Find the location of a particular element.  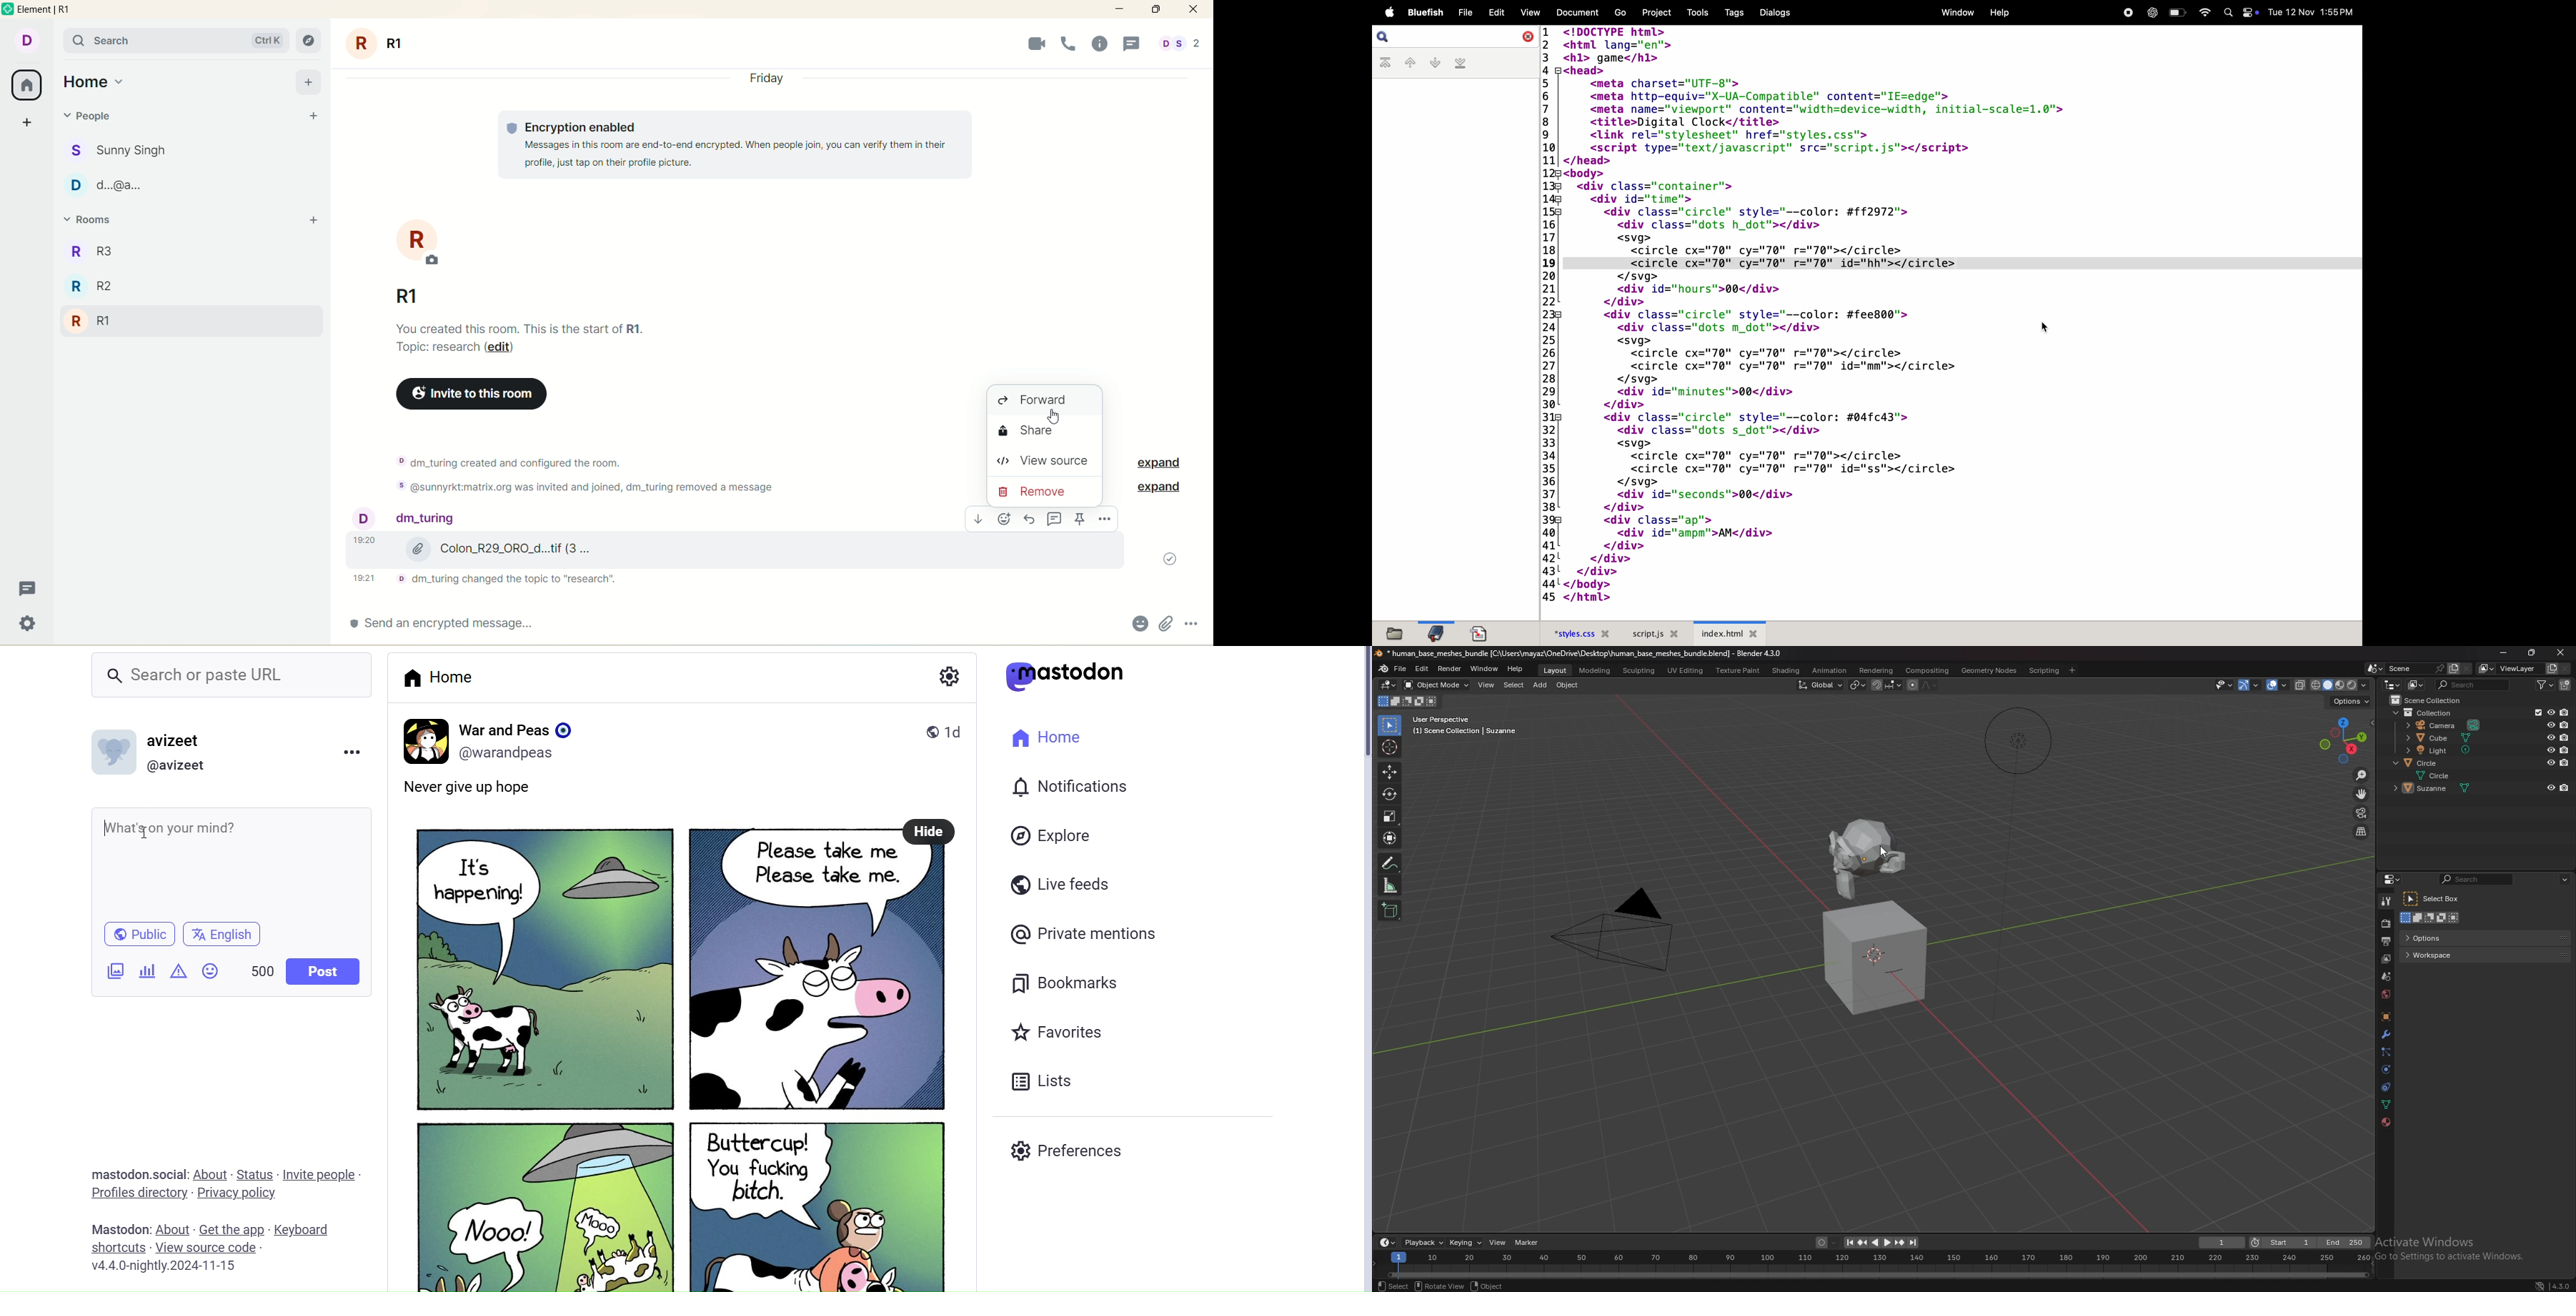

cursor is located at coordinates (145, 831).